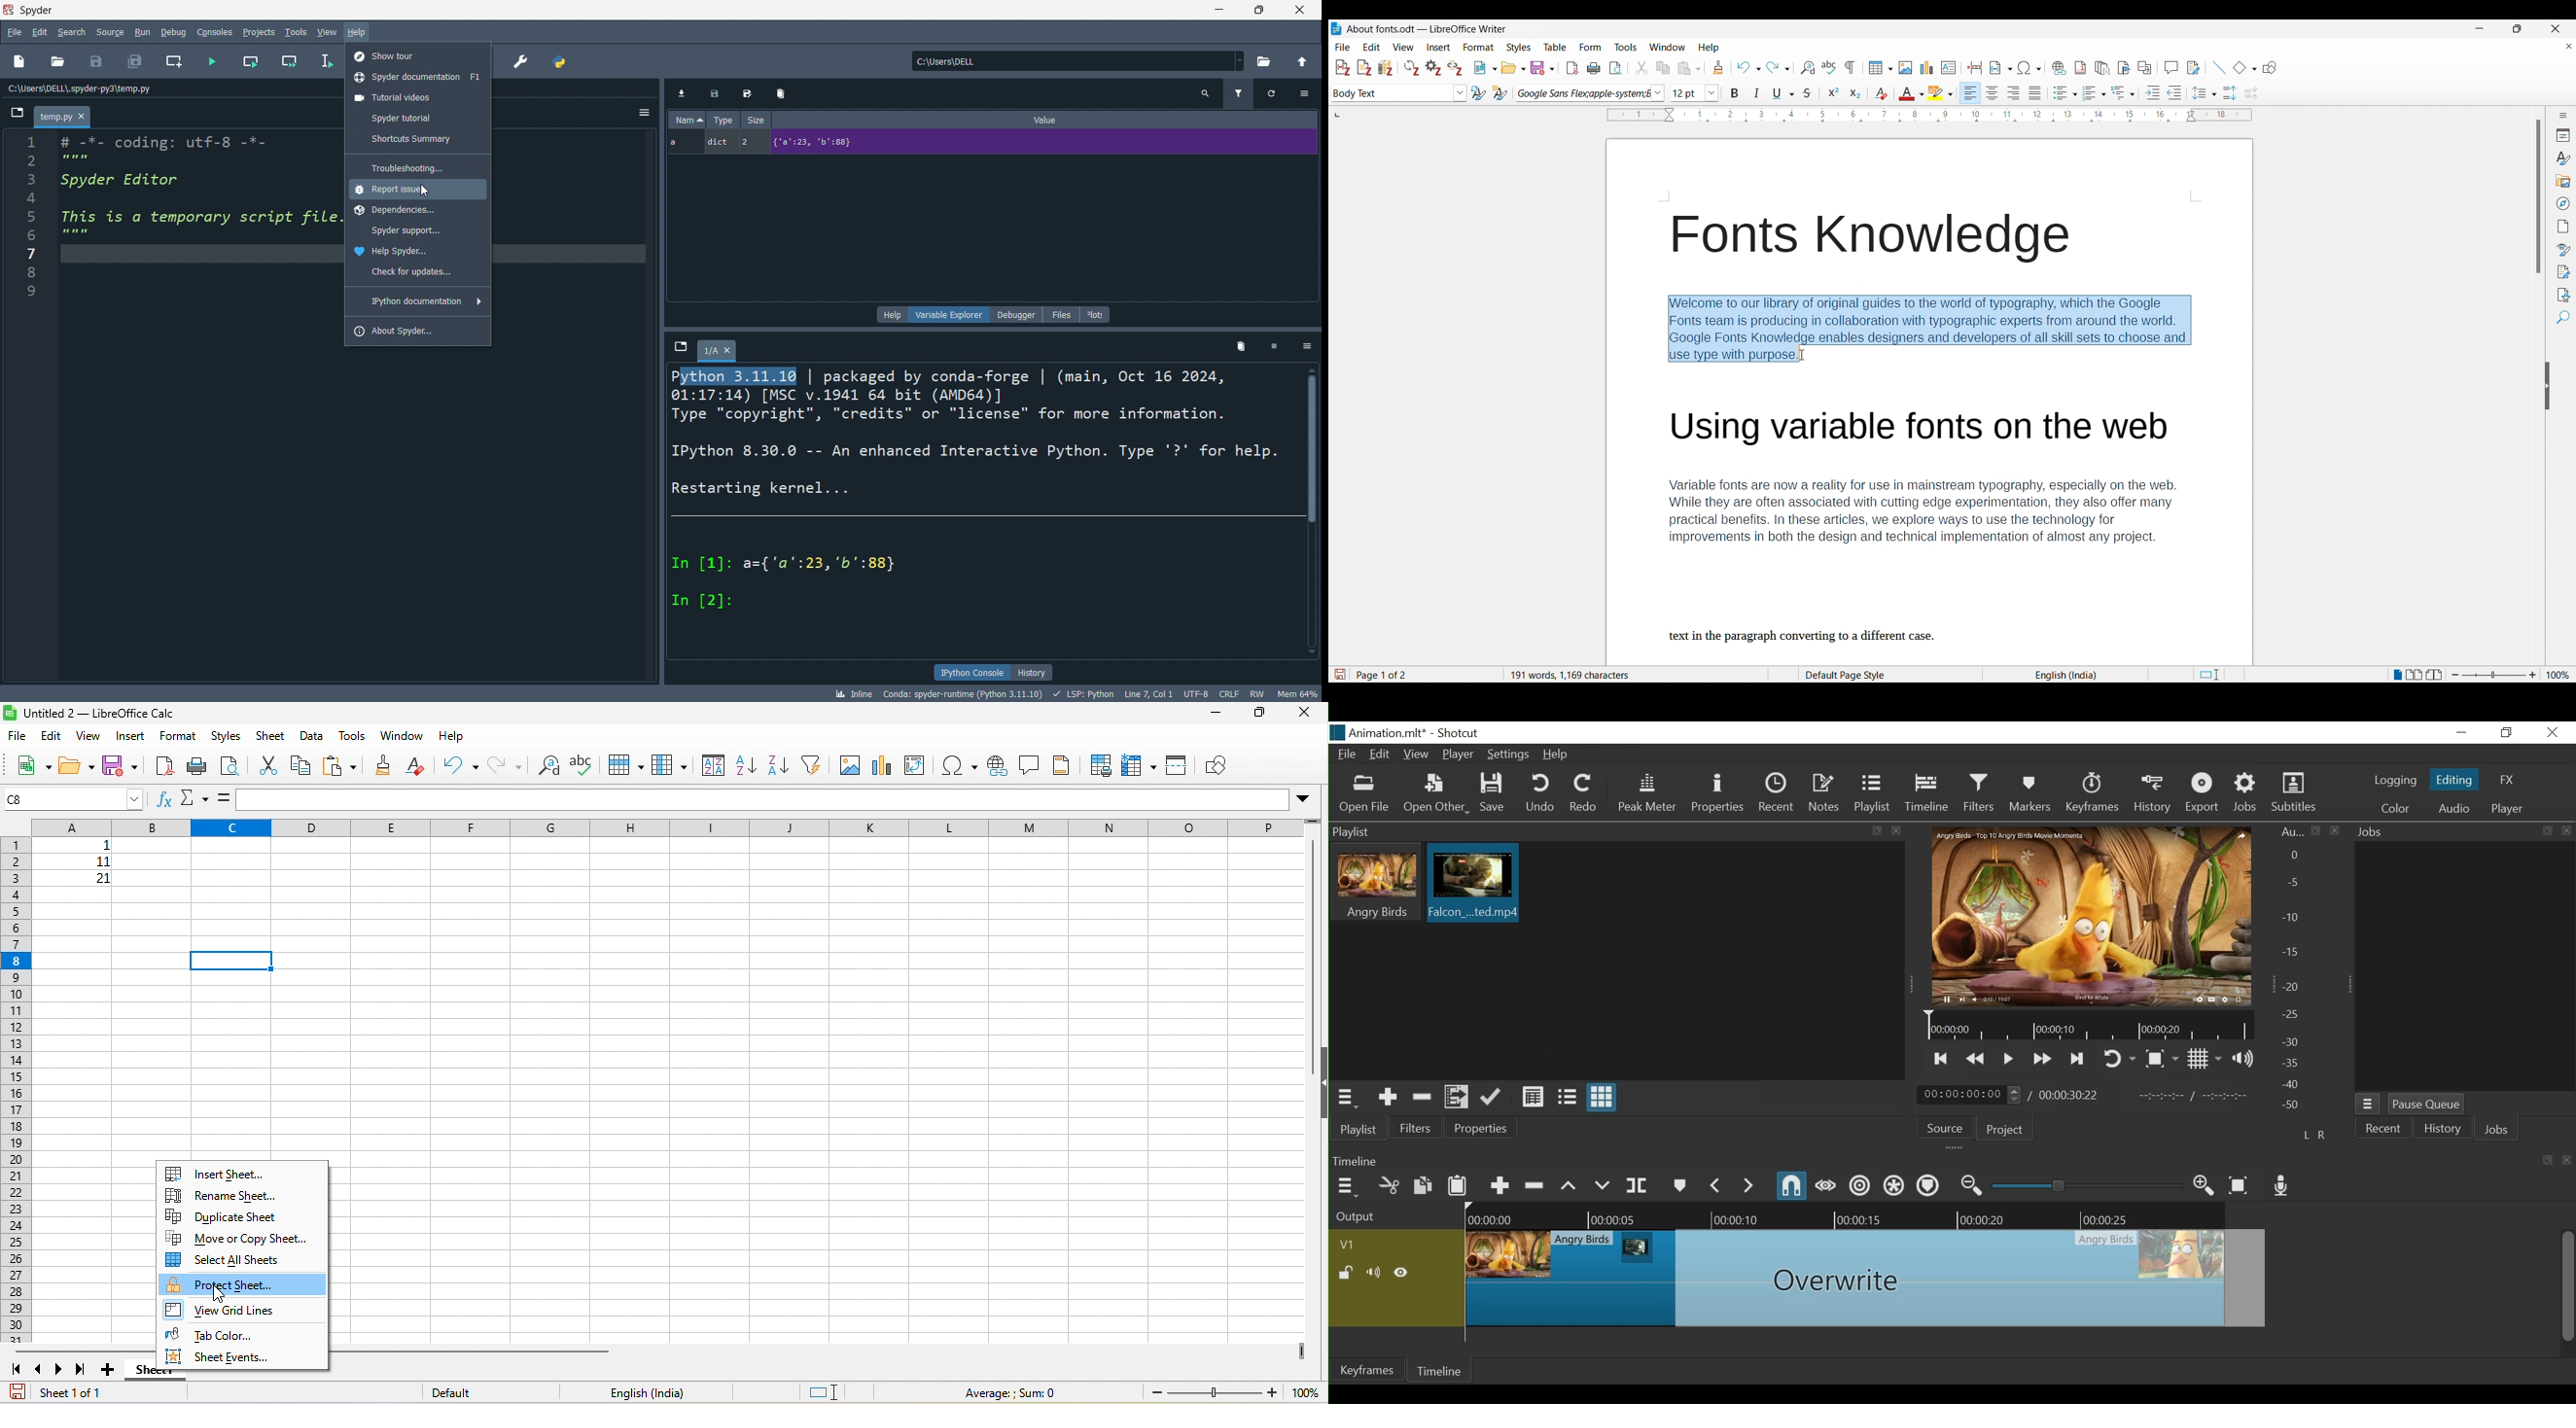  What do you see at coordinates (1235, 1393) in the screenshot?
I see `zoom` at bounding box center [1235, 1393].